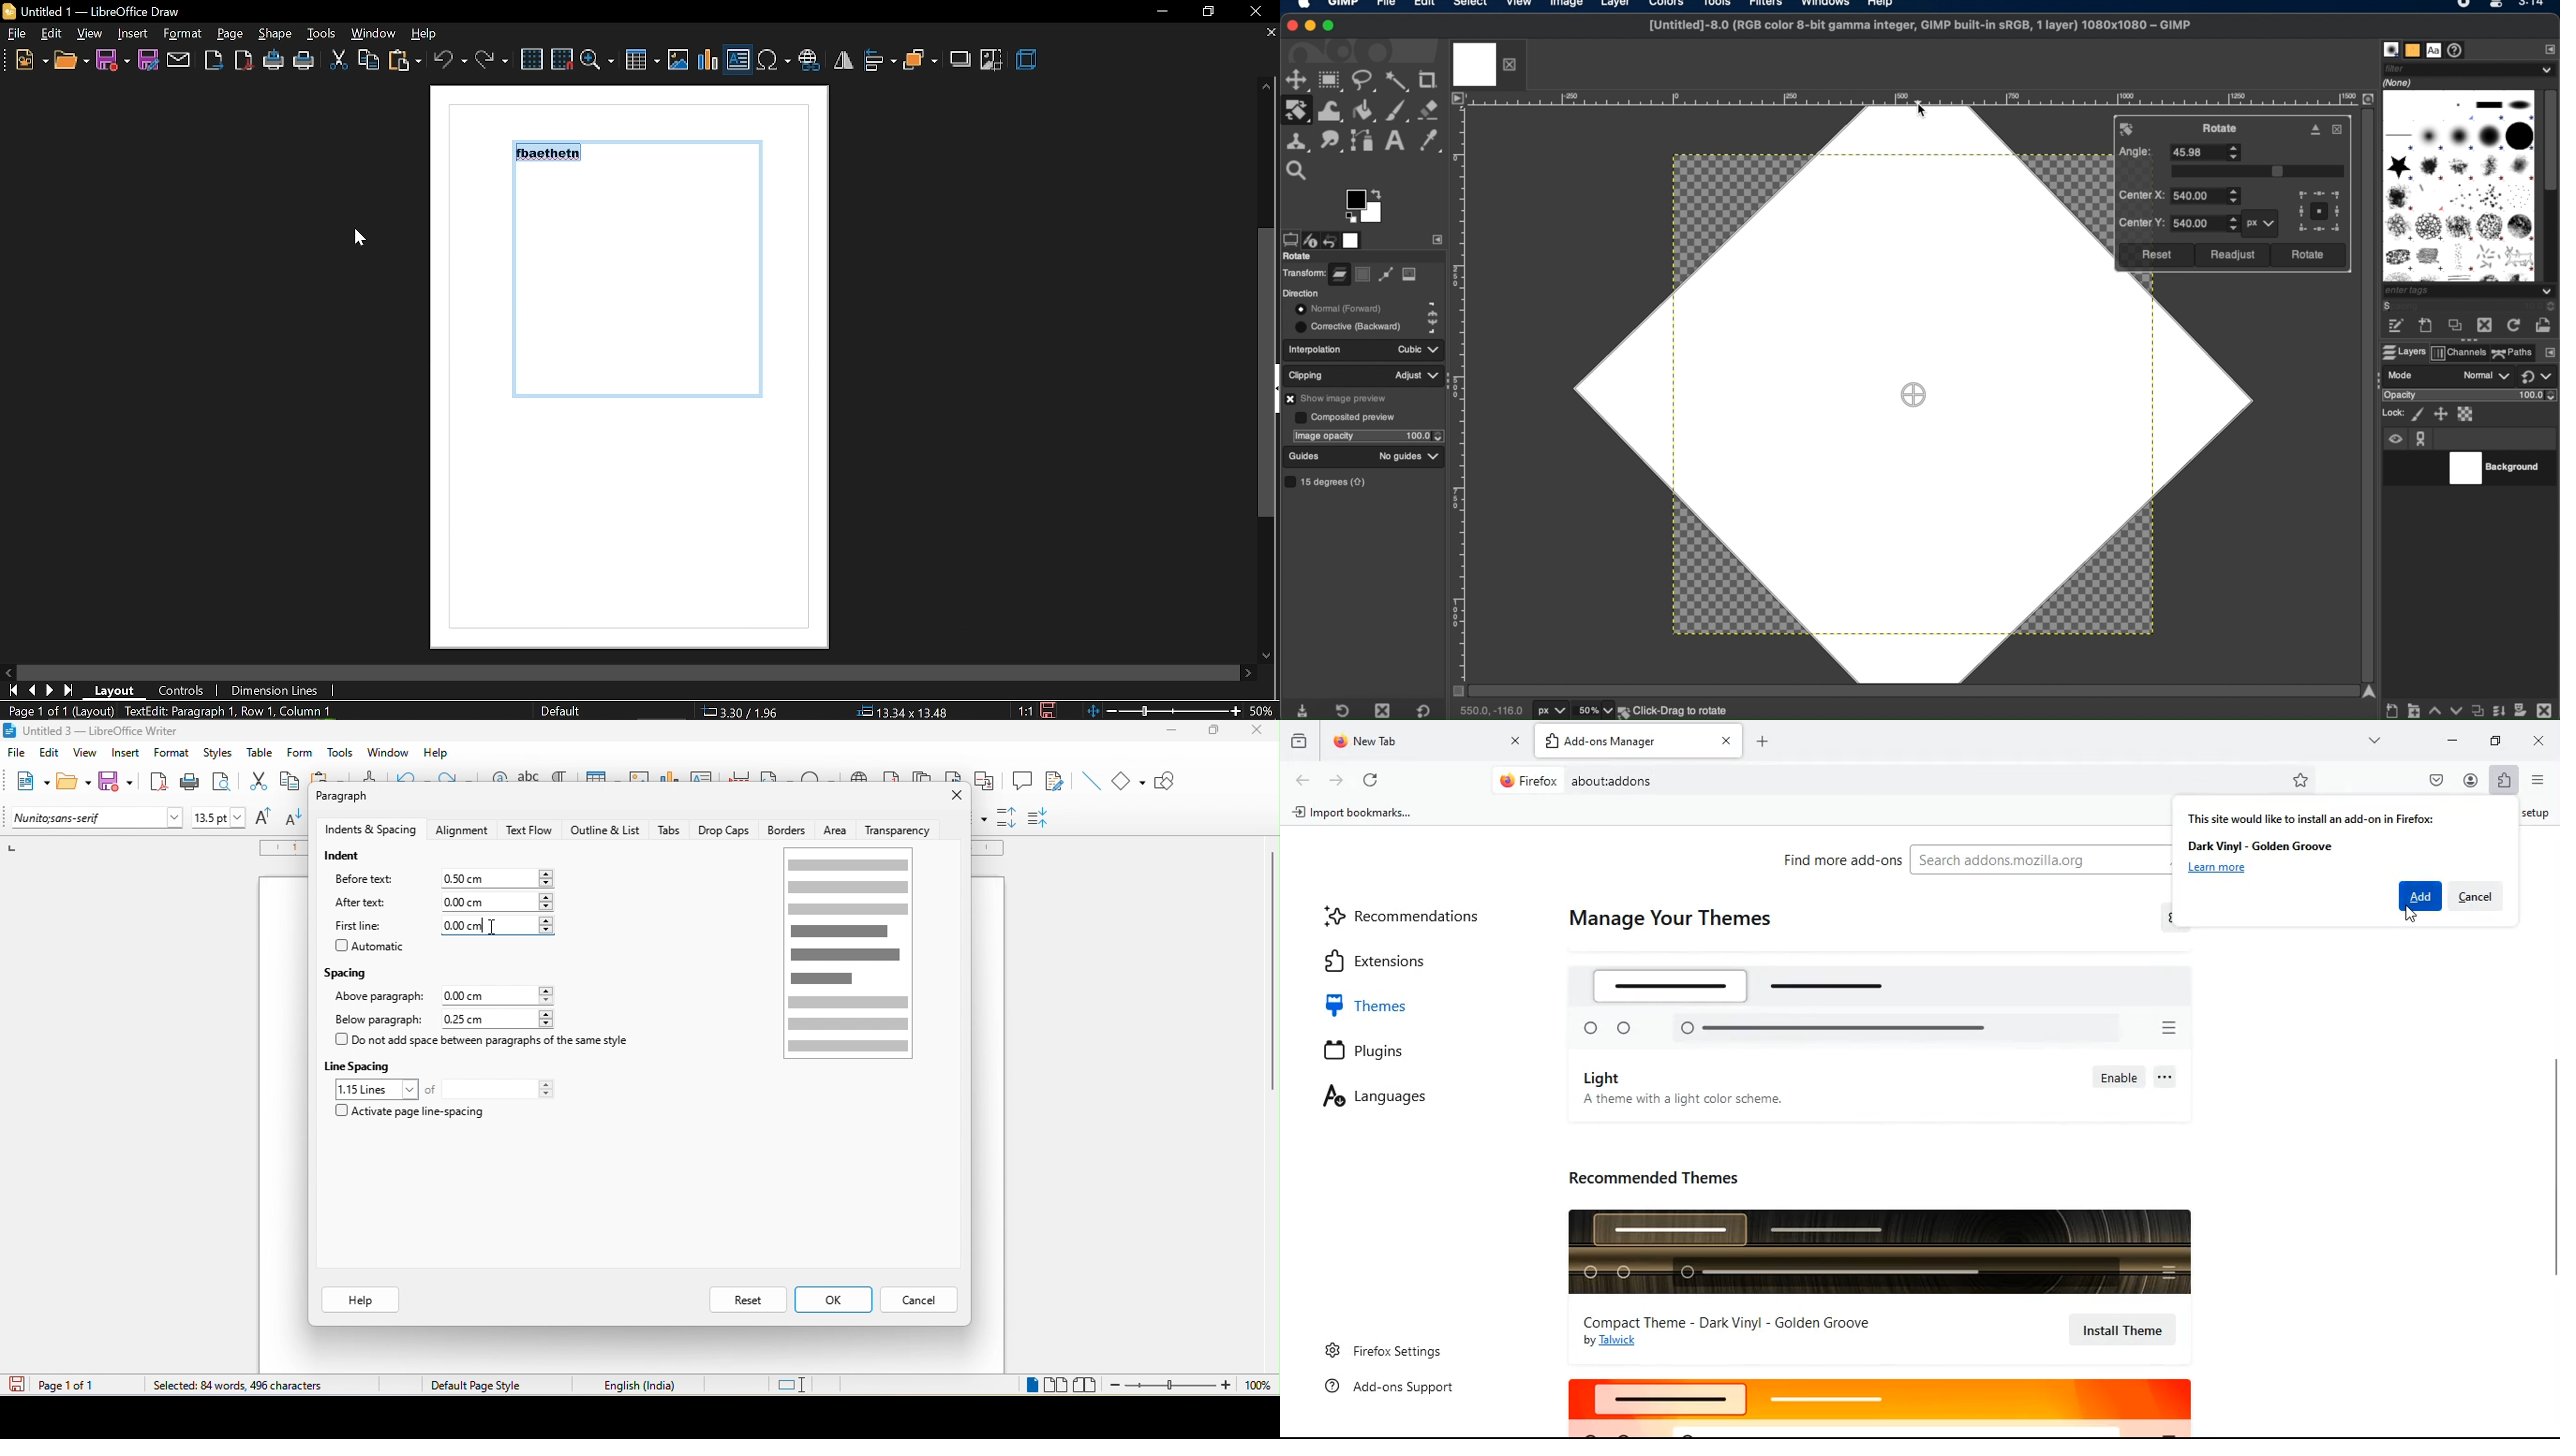  What do you see at coordinates (1250, 673) in the screenshot?
I see `move right` at bounding box center [1250, 673].